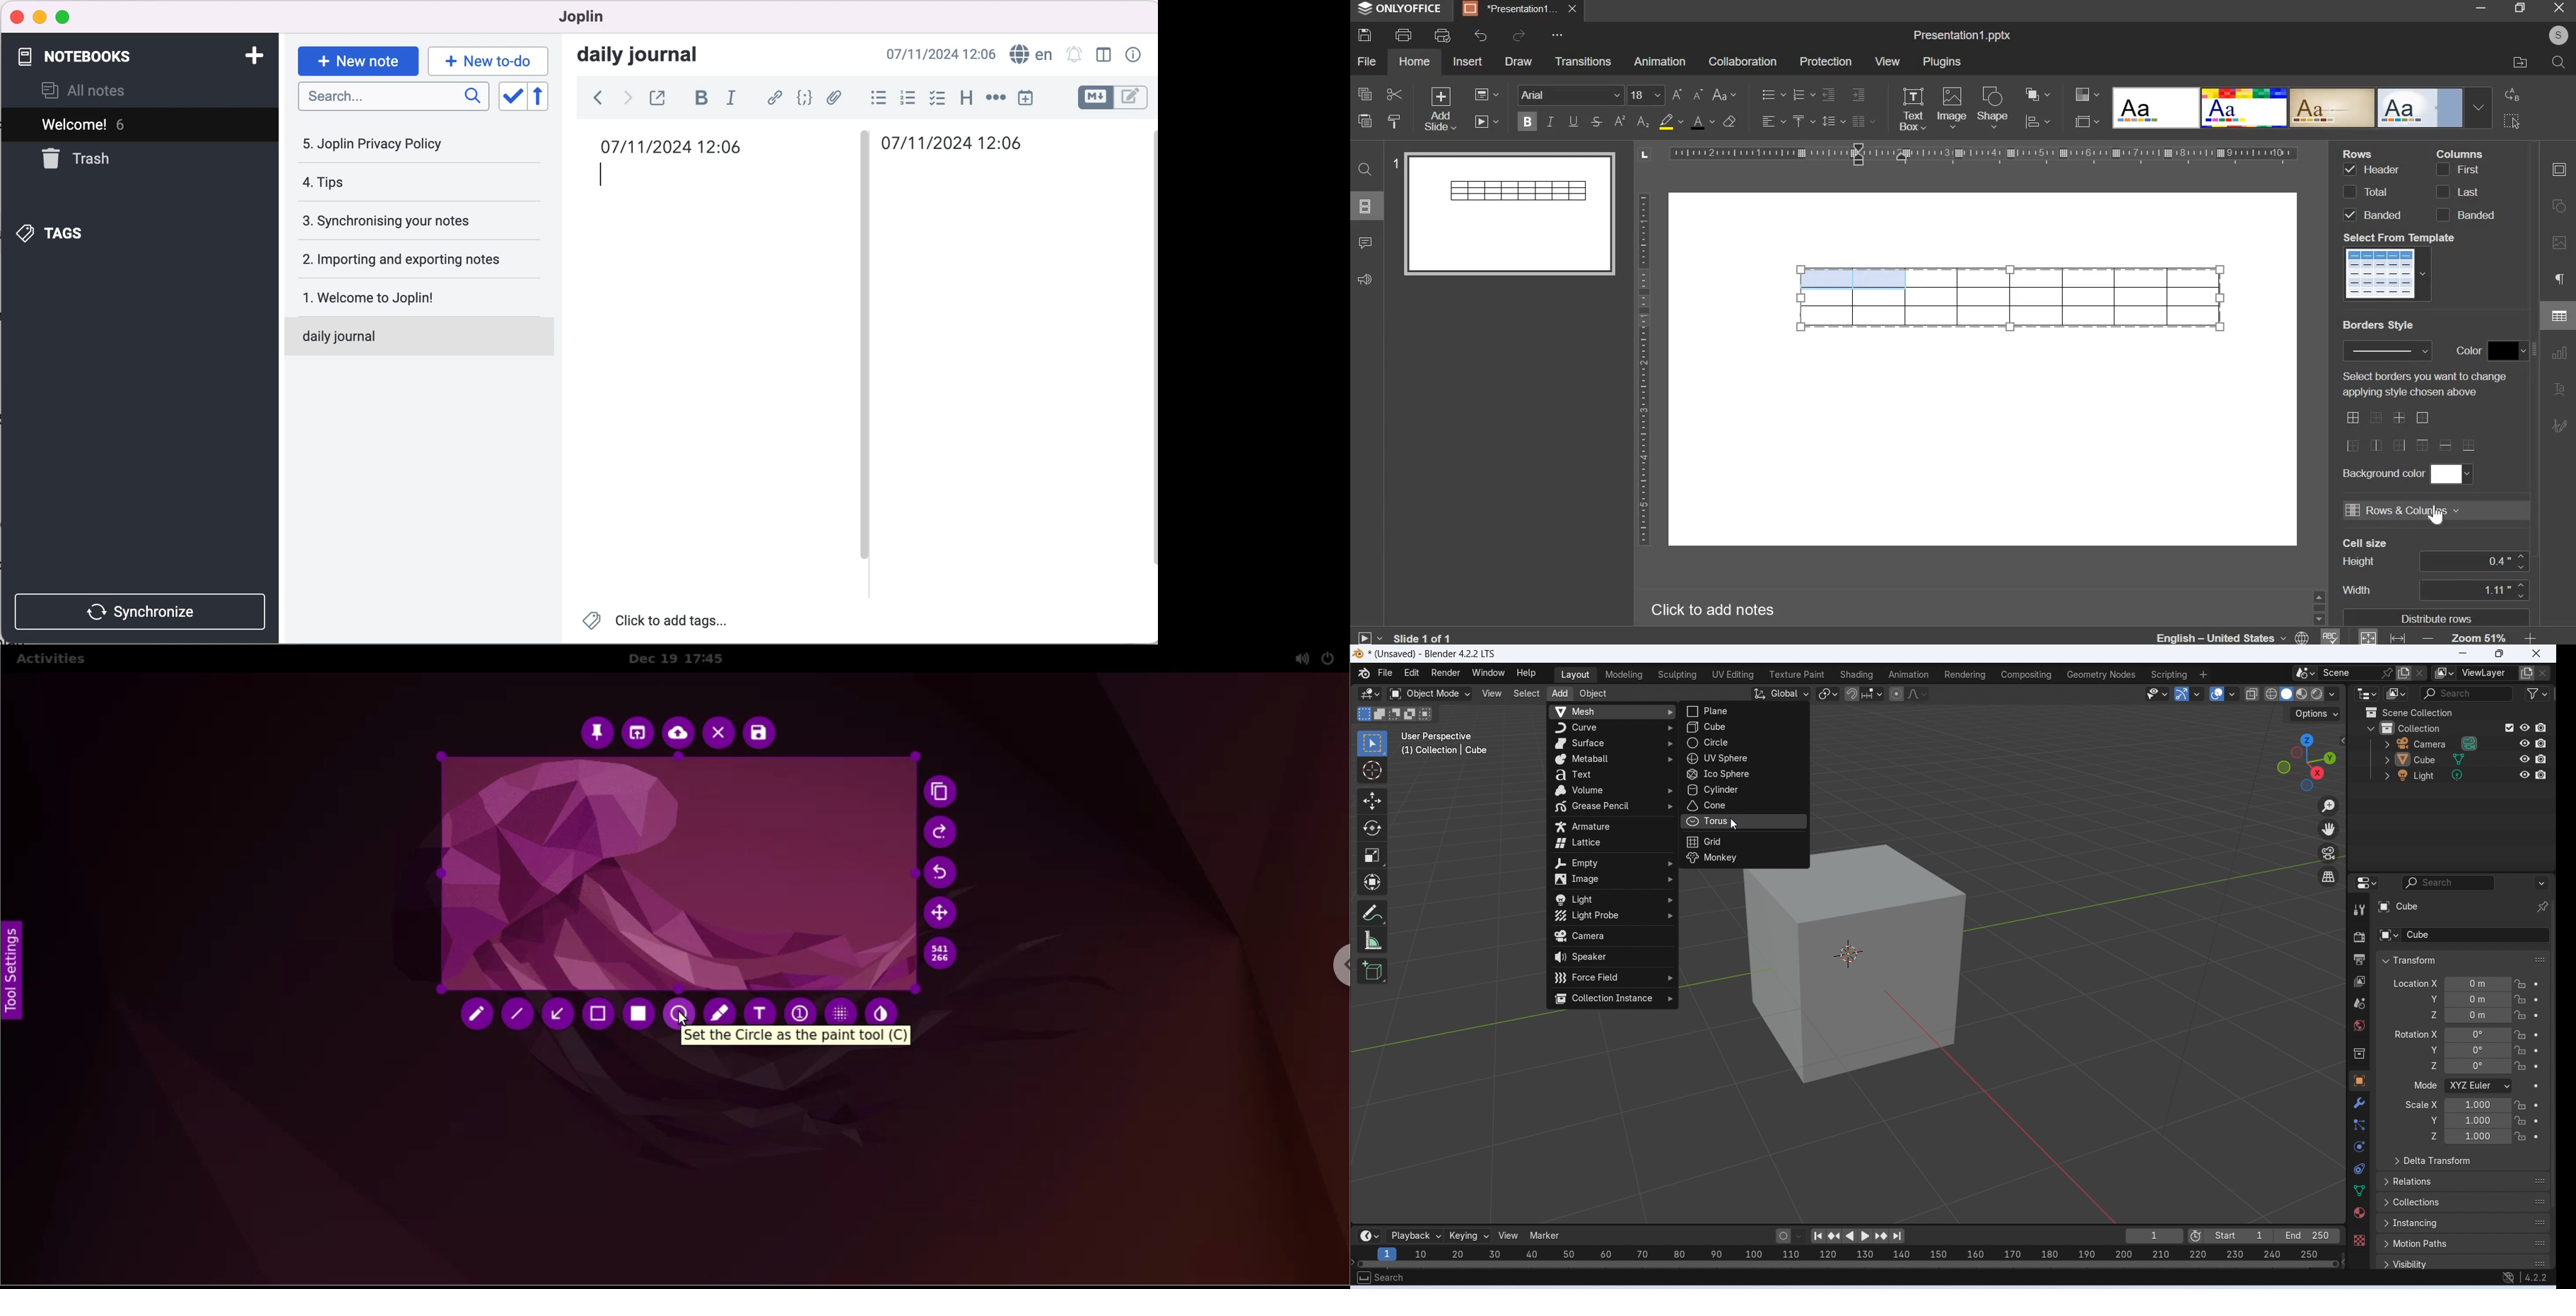  Describe the element at coordinates (1622, 675) in the screenshot. I see `Modeling` at that location.